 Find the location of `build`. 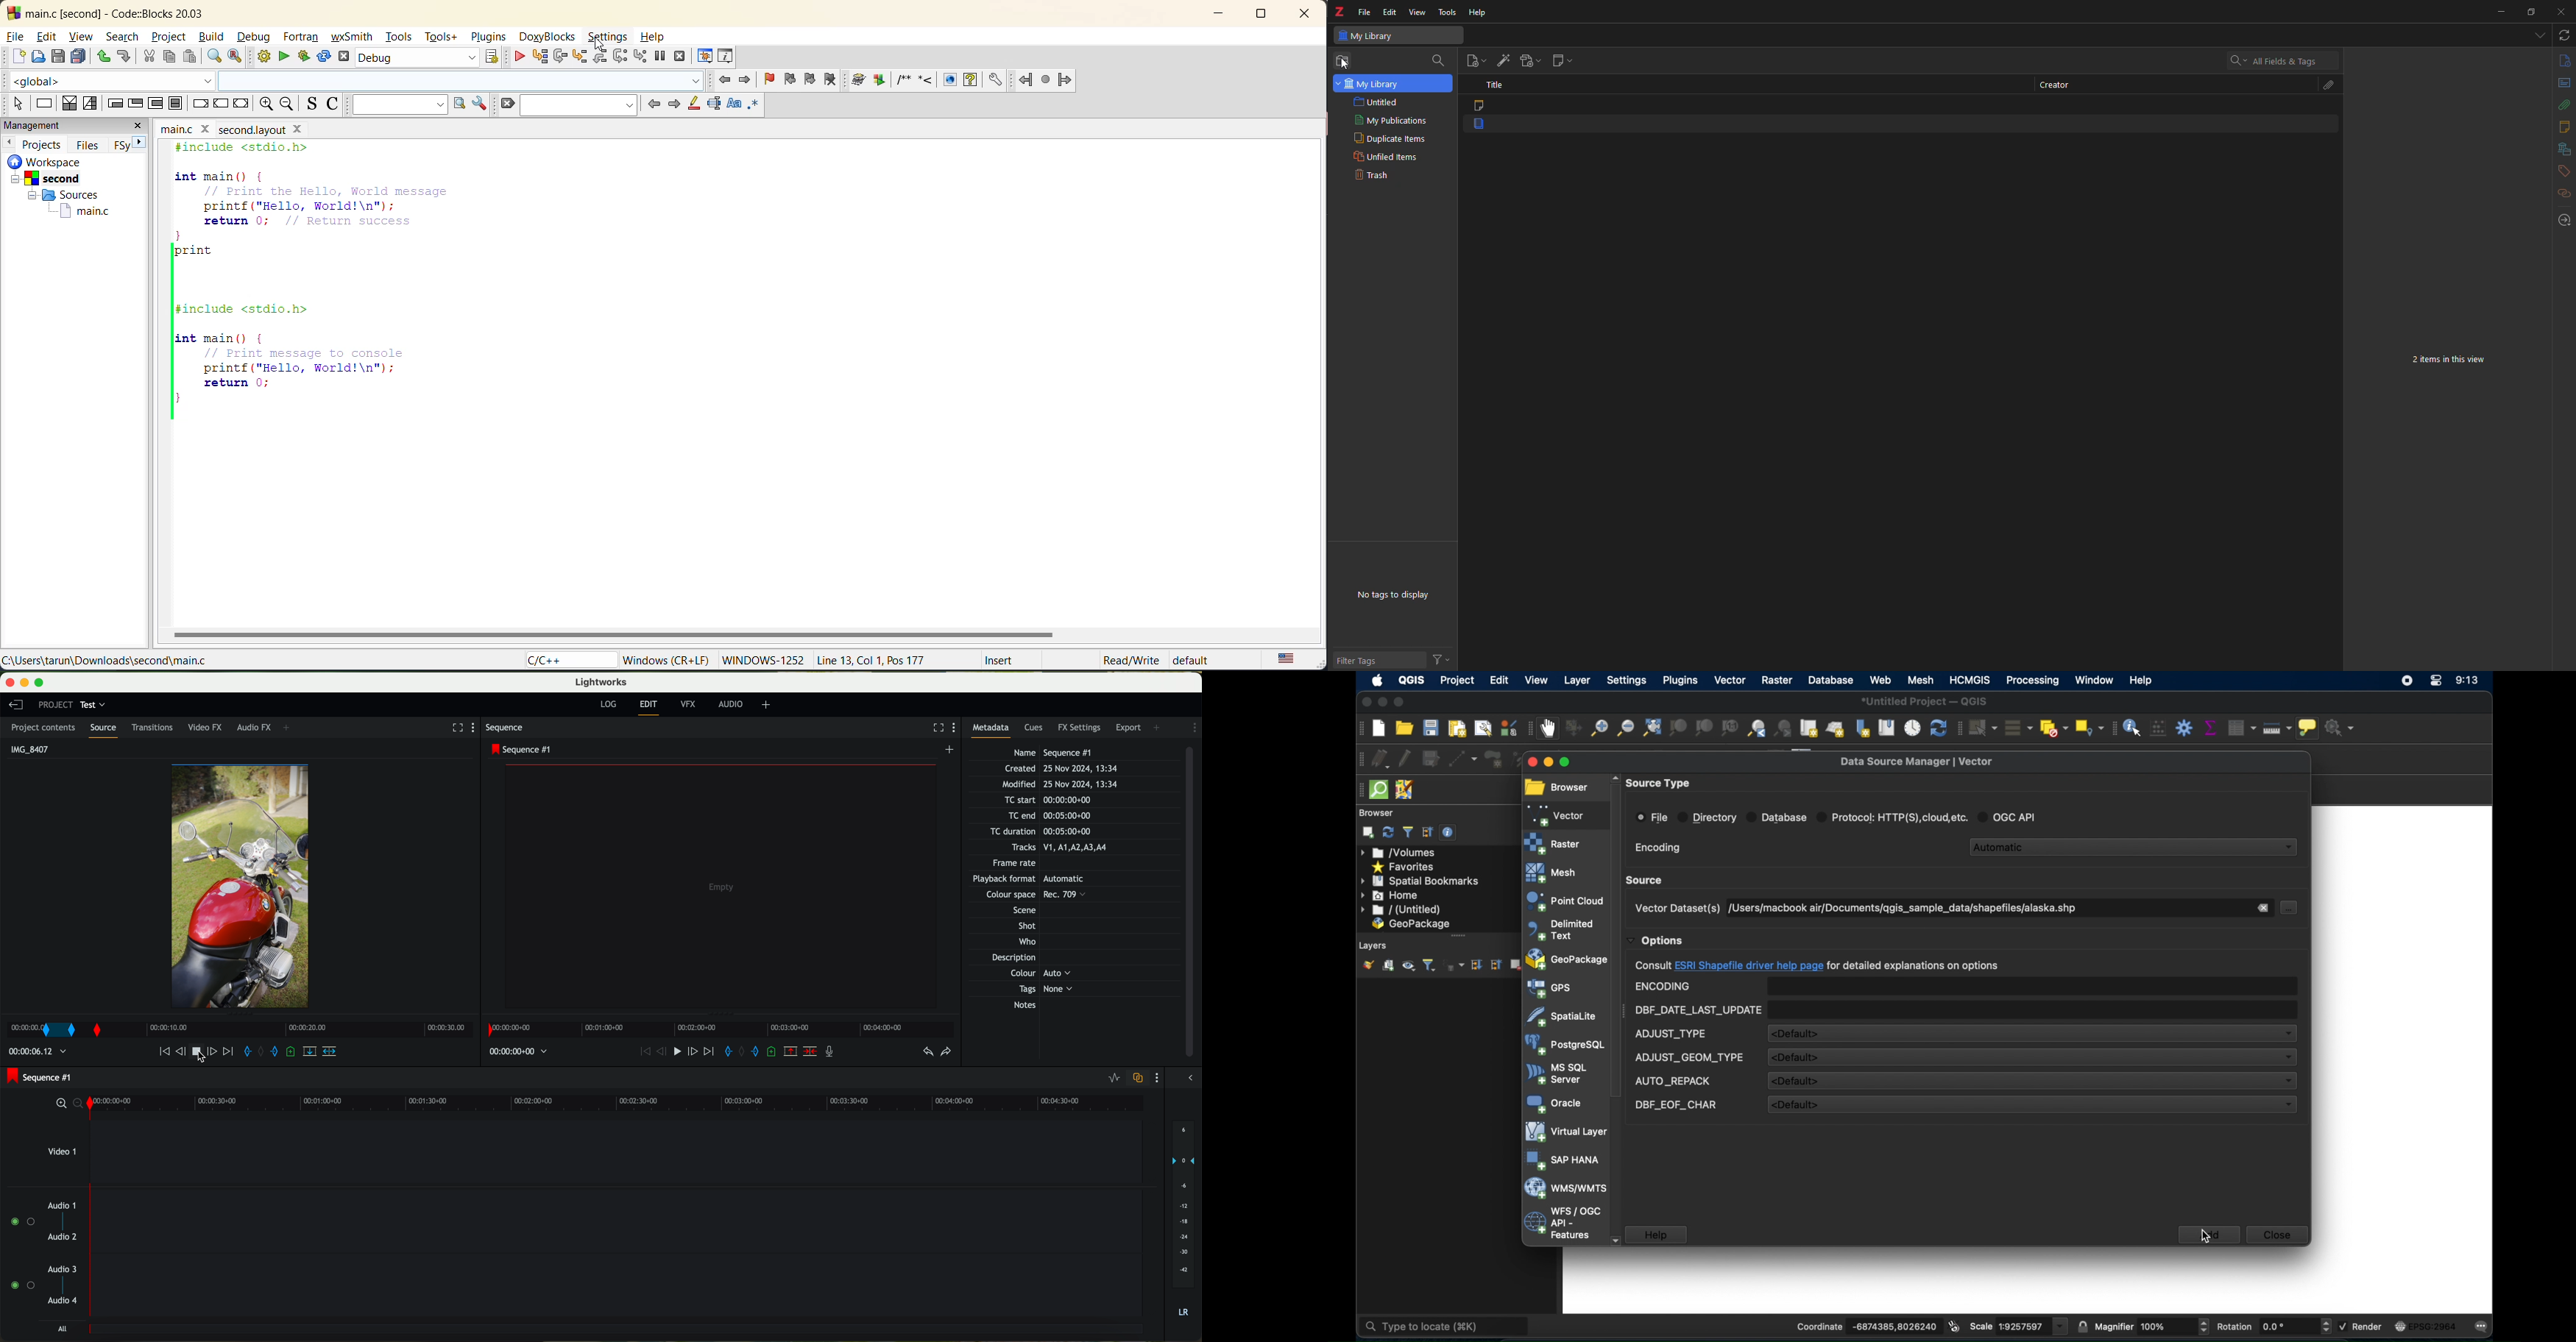

build is located at coordinates (214, 37).